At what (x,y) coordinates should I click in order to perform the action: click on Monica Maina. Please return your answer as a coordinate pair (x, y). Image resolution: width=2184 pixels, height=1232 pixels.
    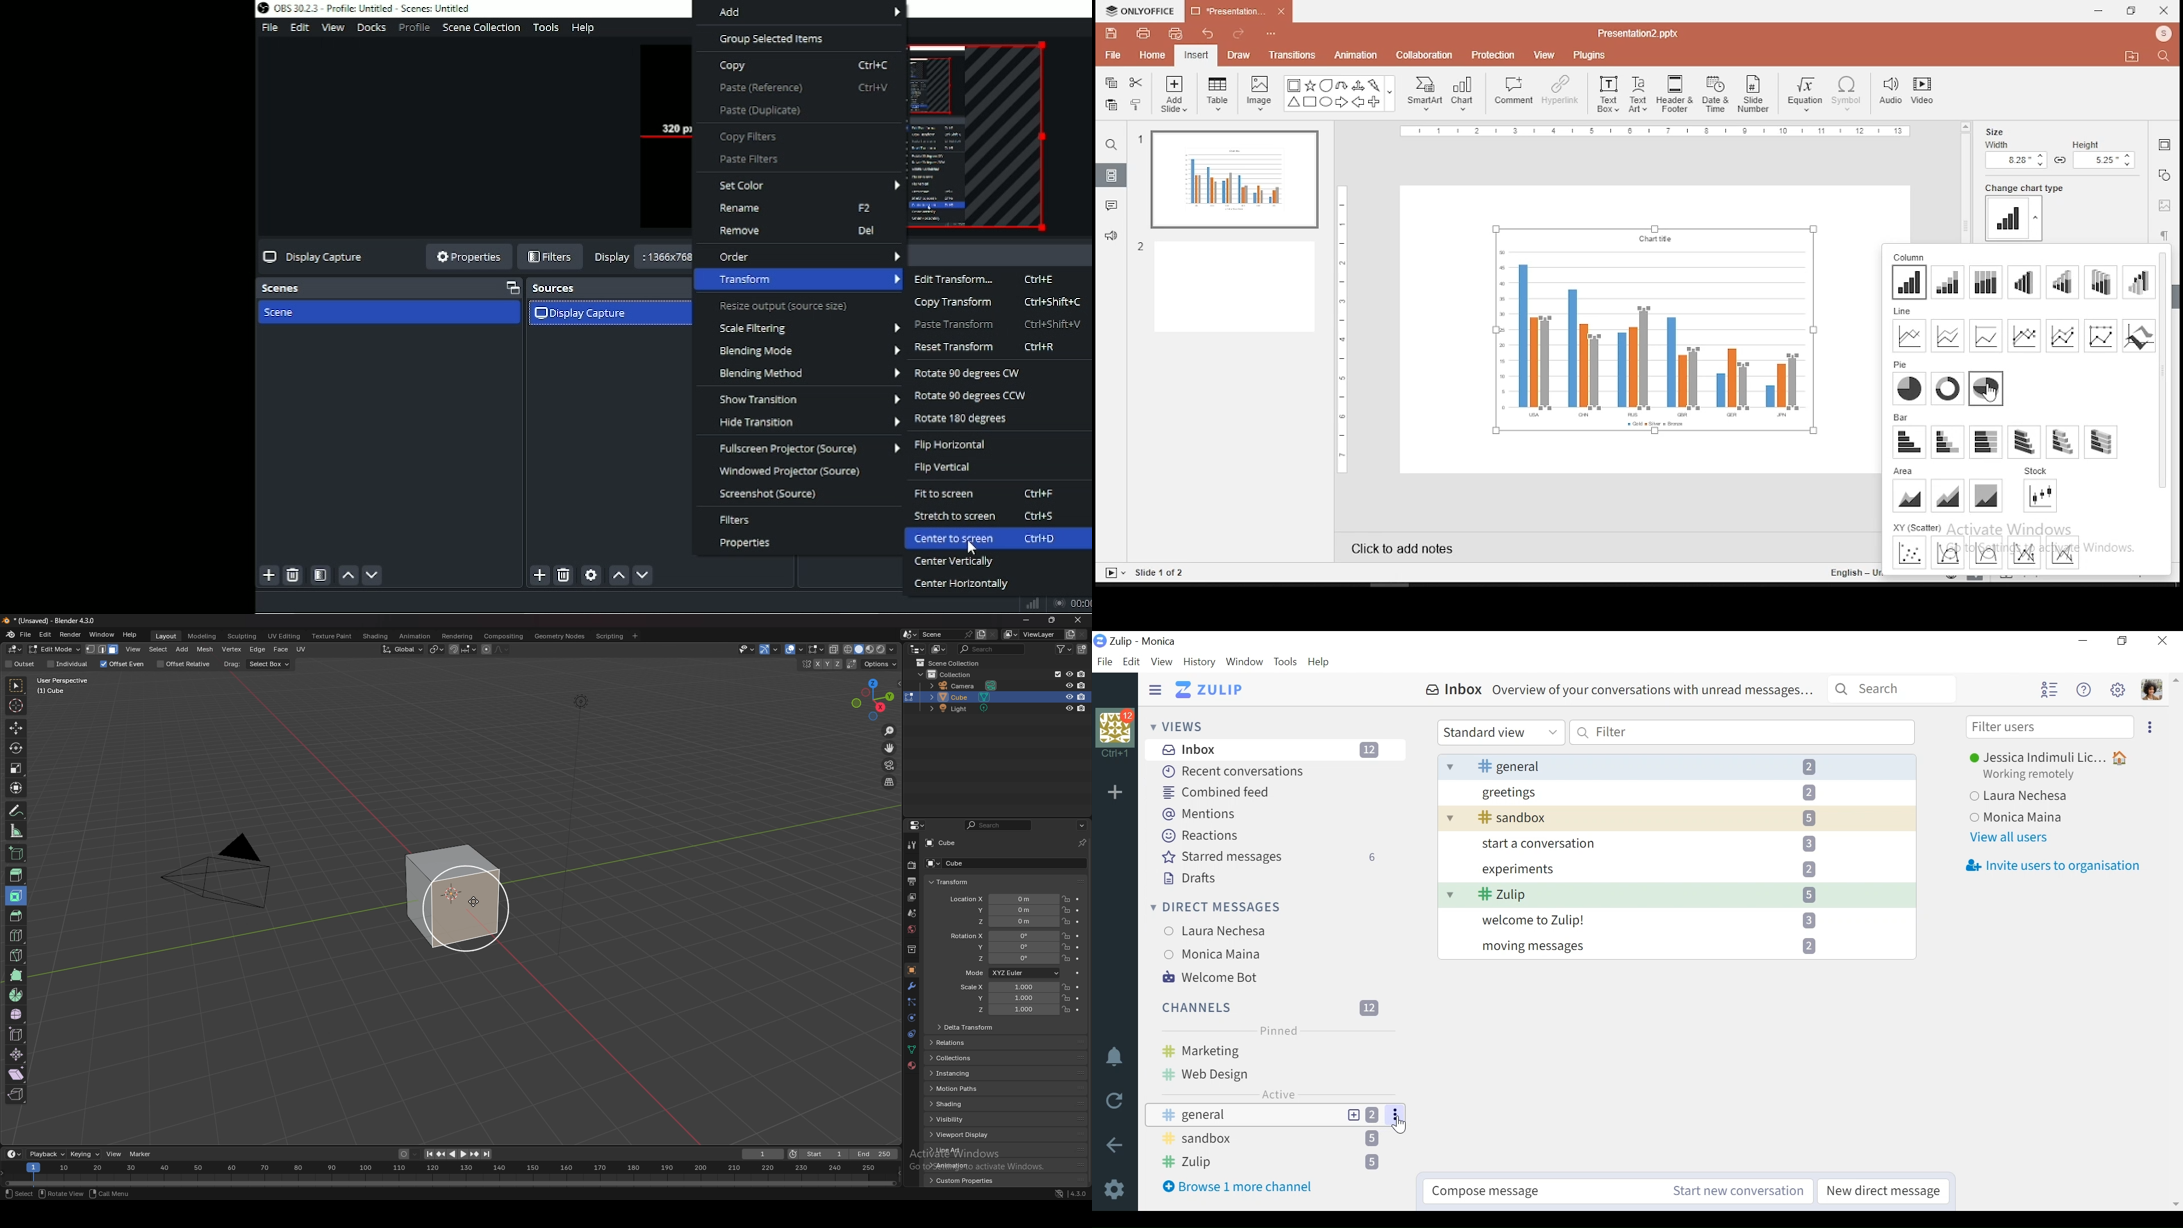
    Looking at the image, I should click on (1267, 953).